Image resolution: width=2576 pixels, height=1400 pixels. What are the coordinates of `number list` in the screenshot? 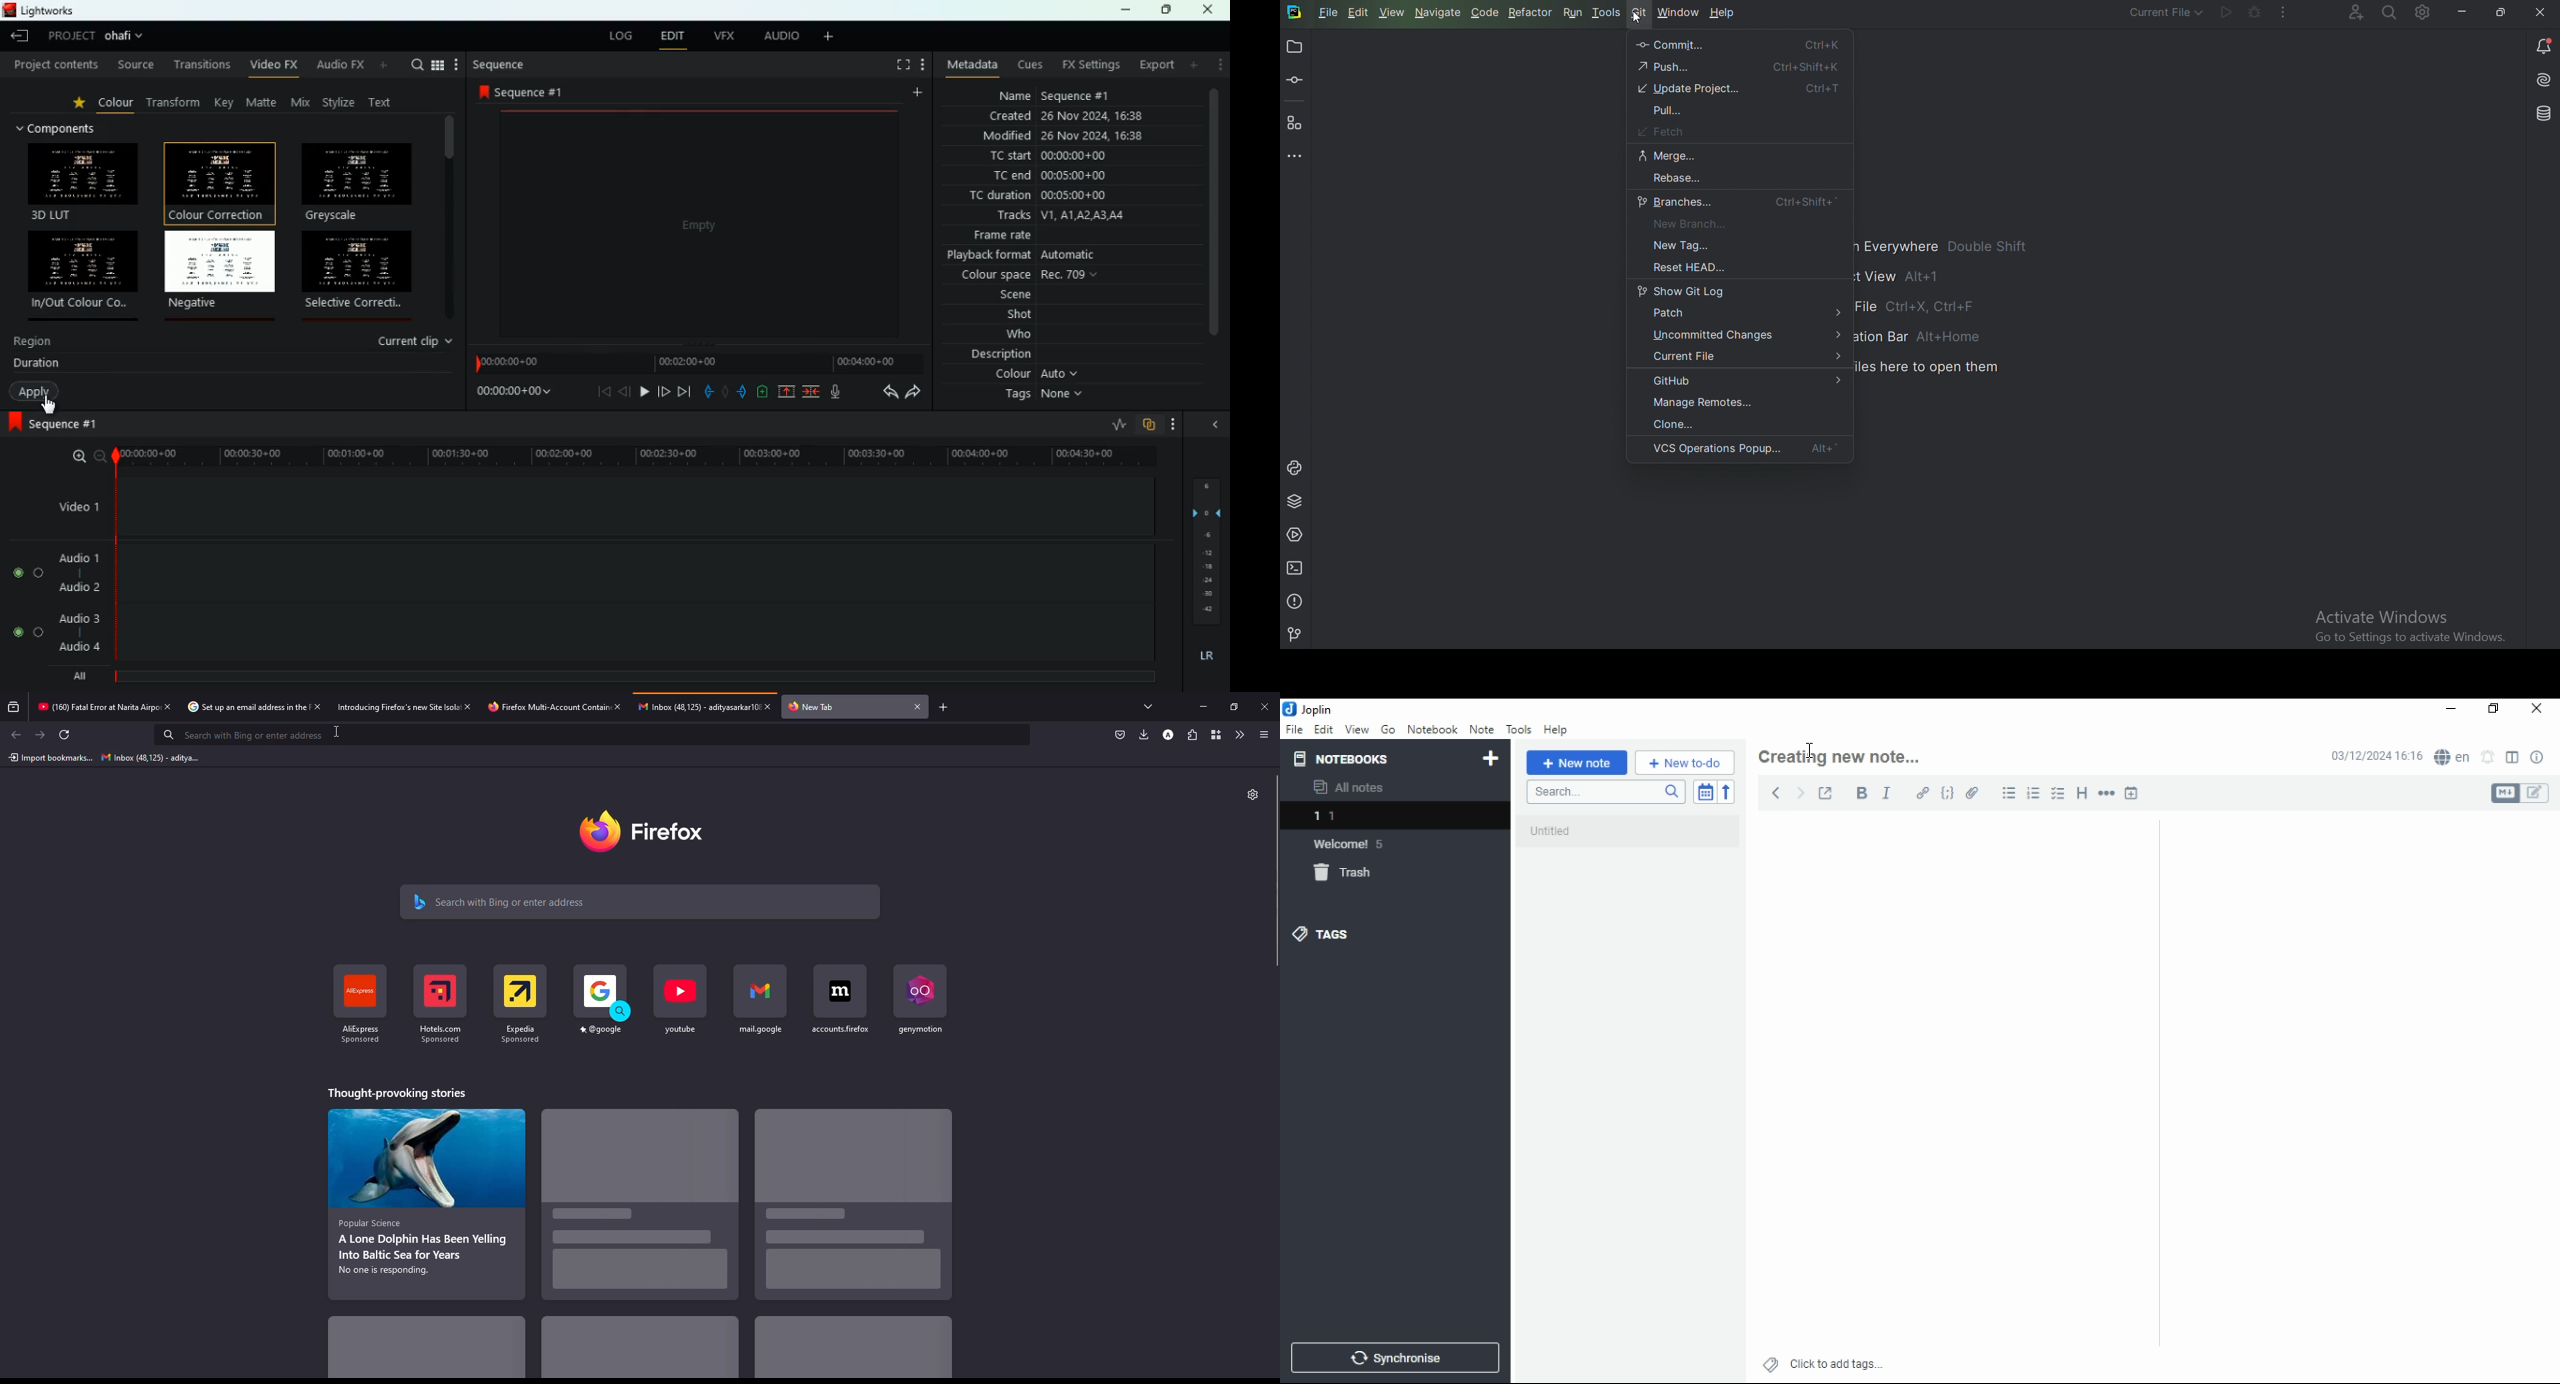 It's located at (2034, 792).